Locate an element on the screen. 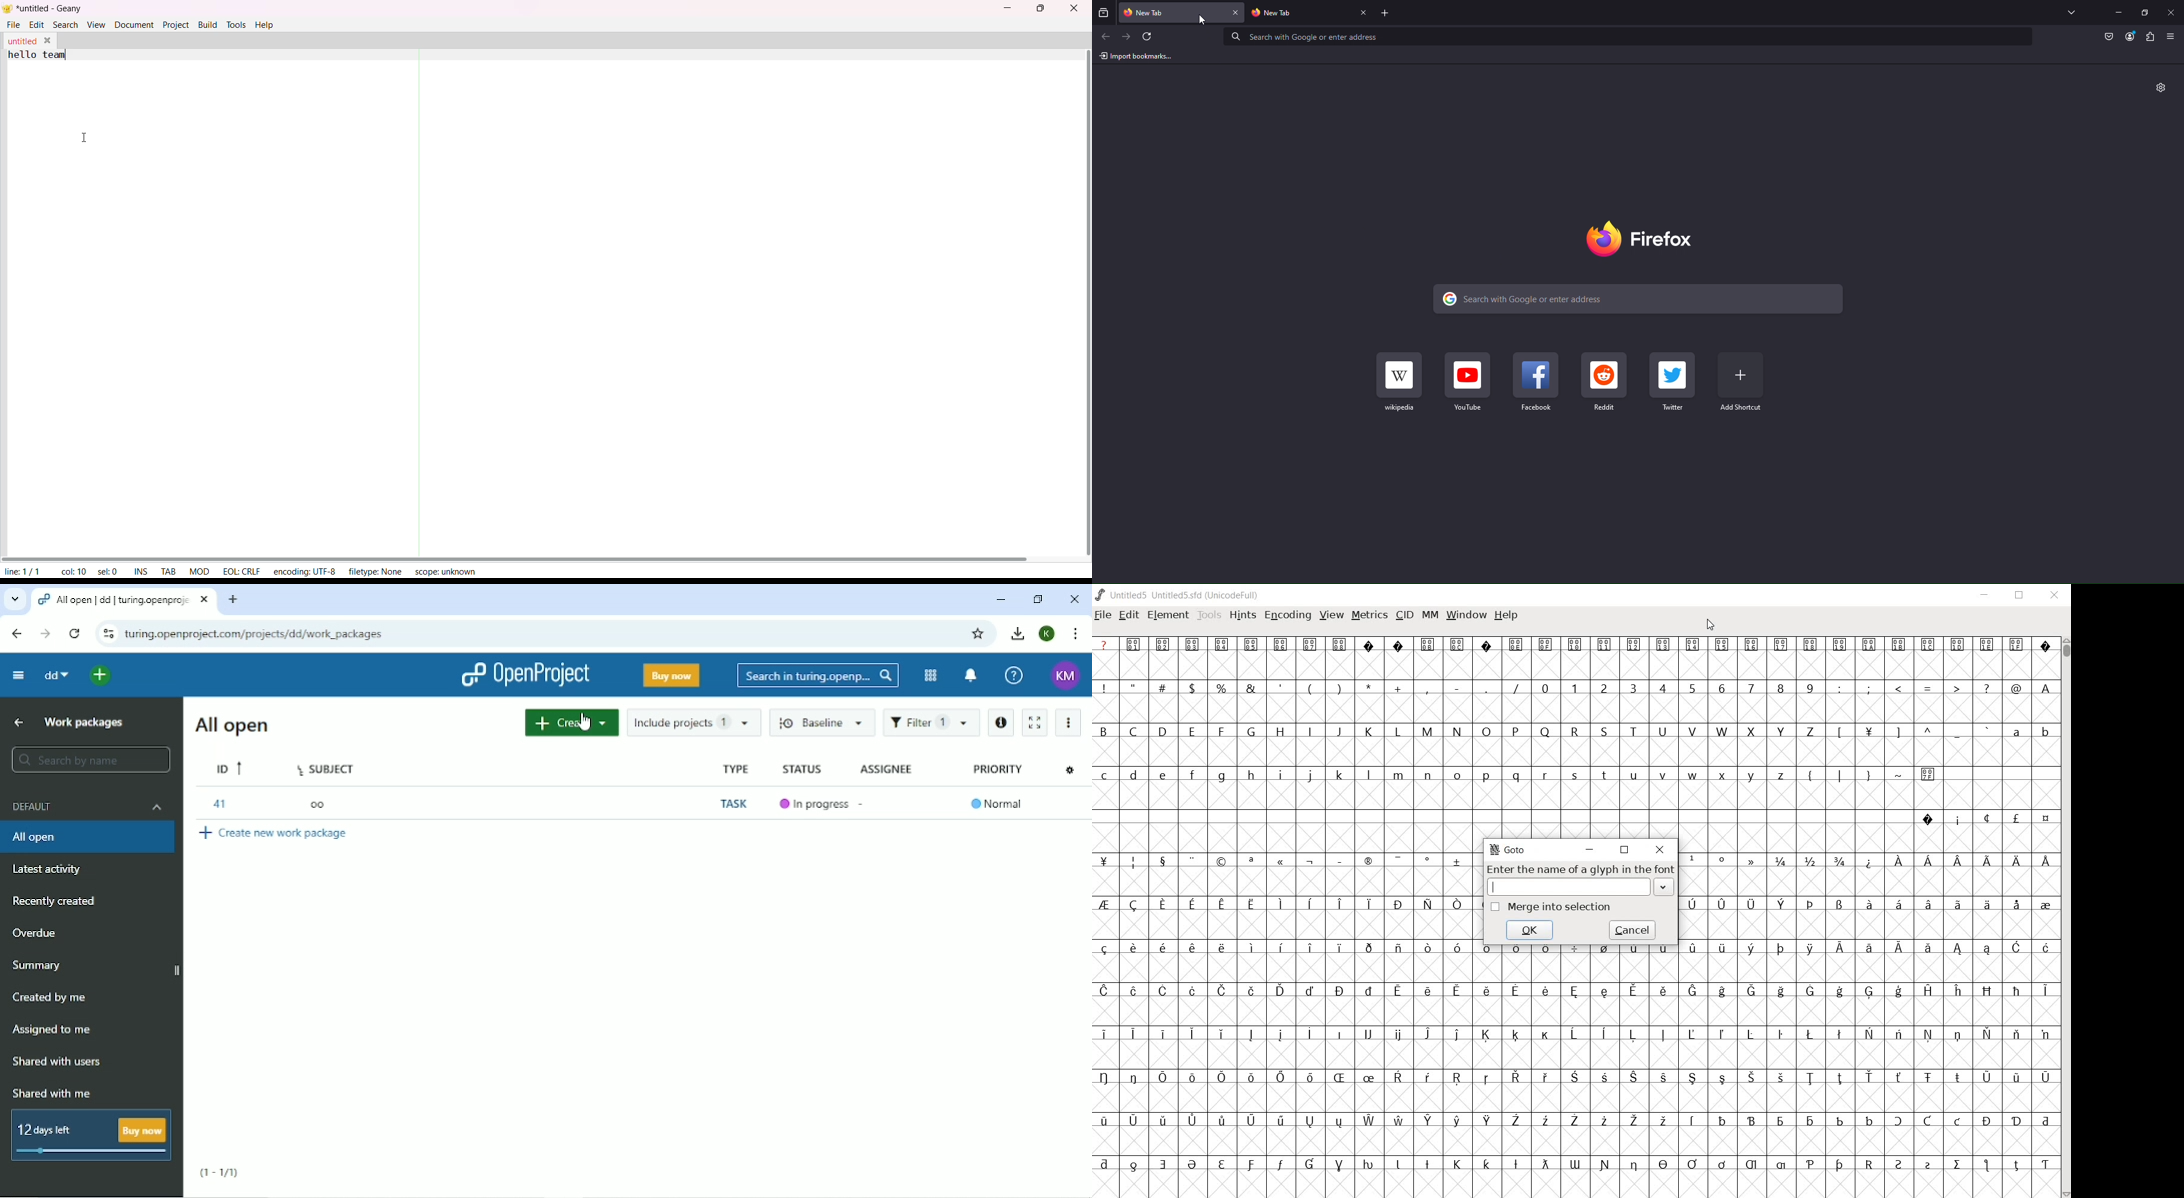 The height and width of the screenshot is (1204, 2184). Symbol is located at coordinates (1309, 990).